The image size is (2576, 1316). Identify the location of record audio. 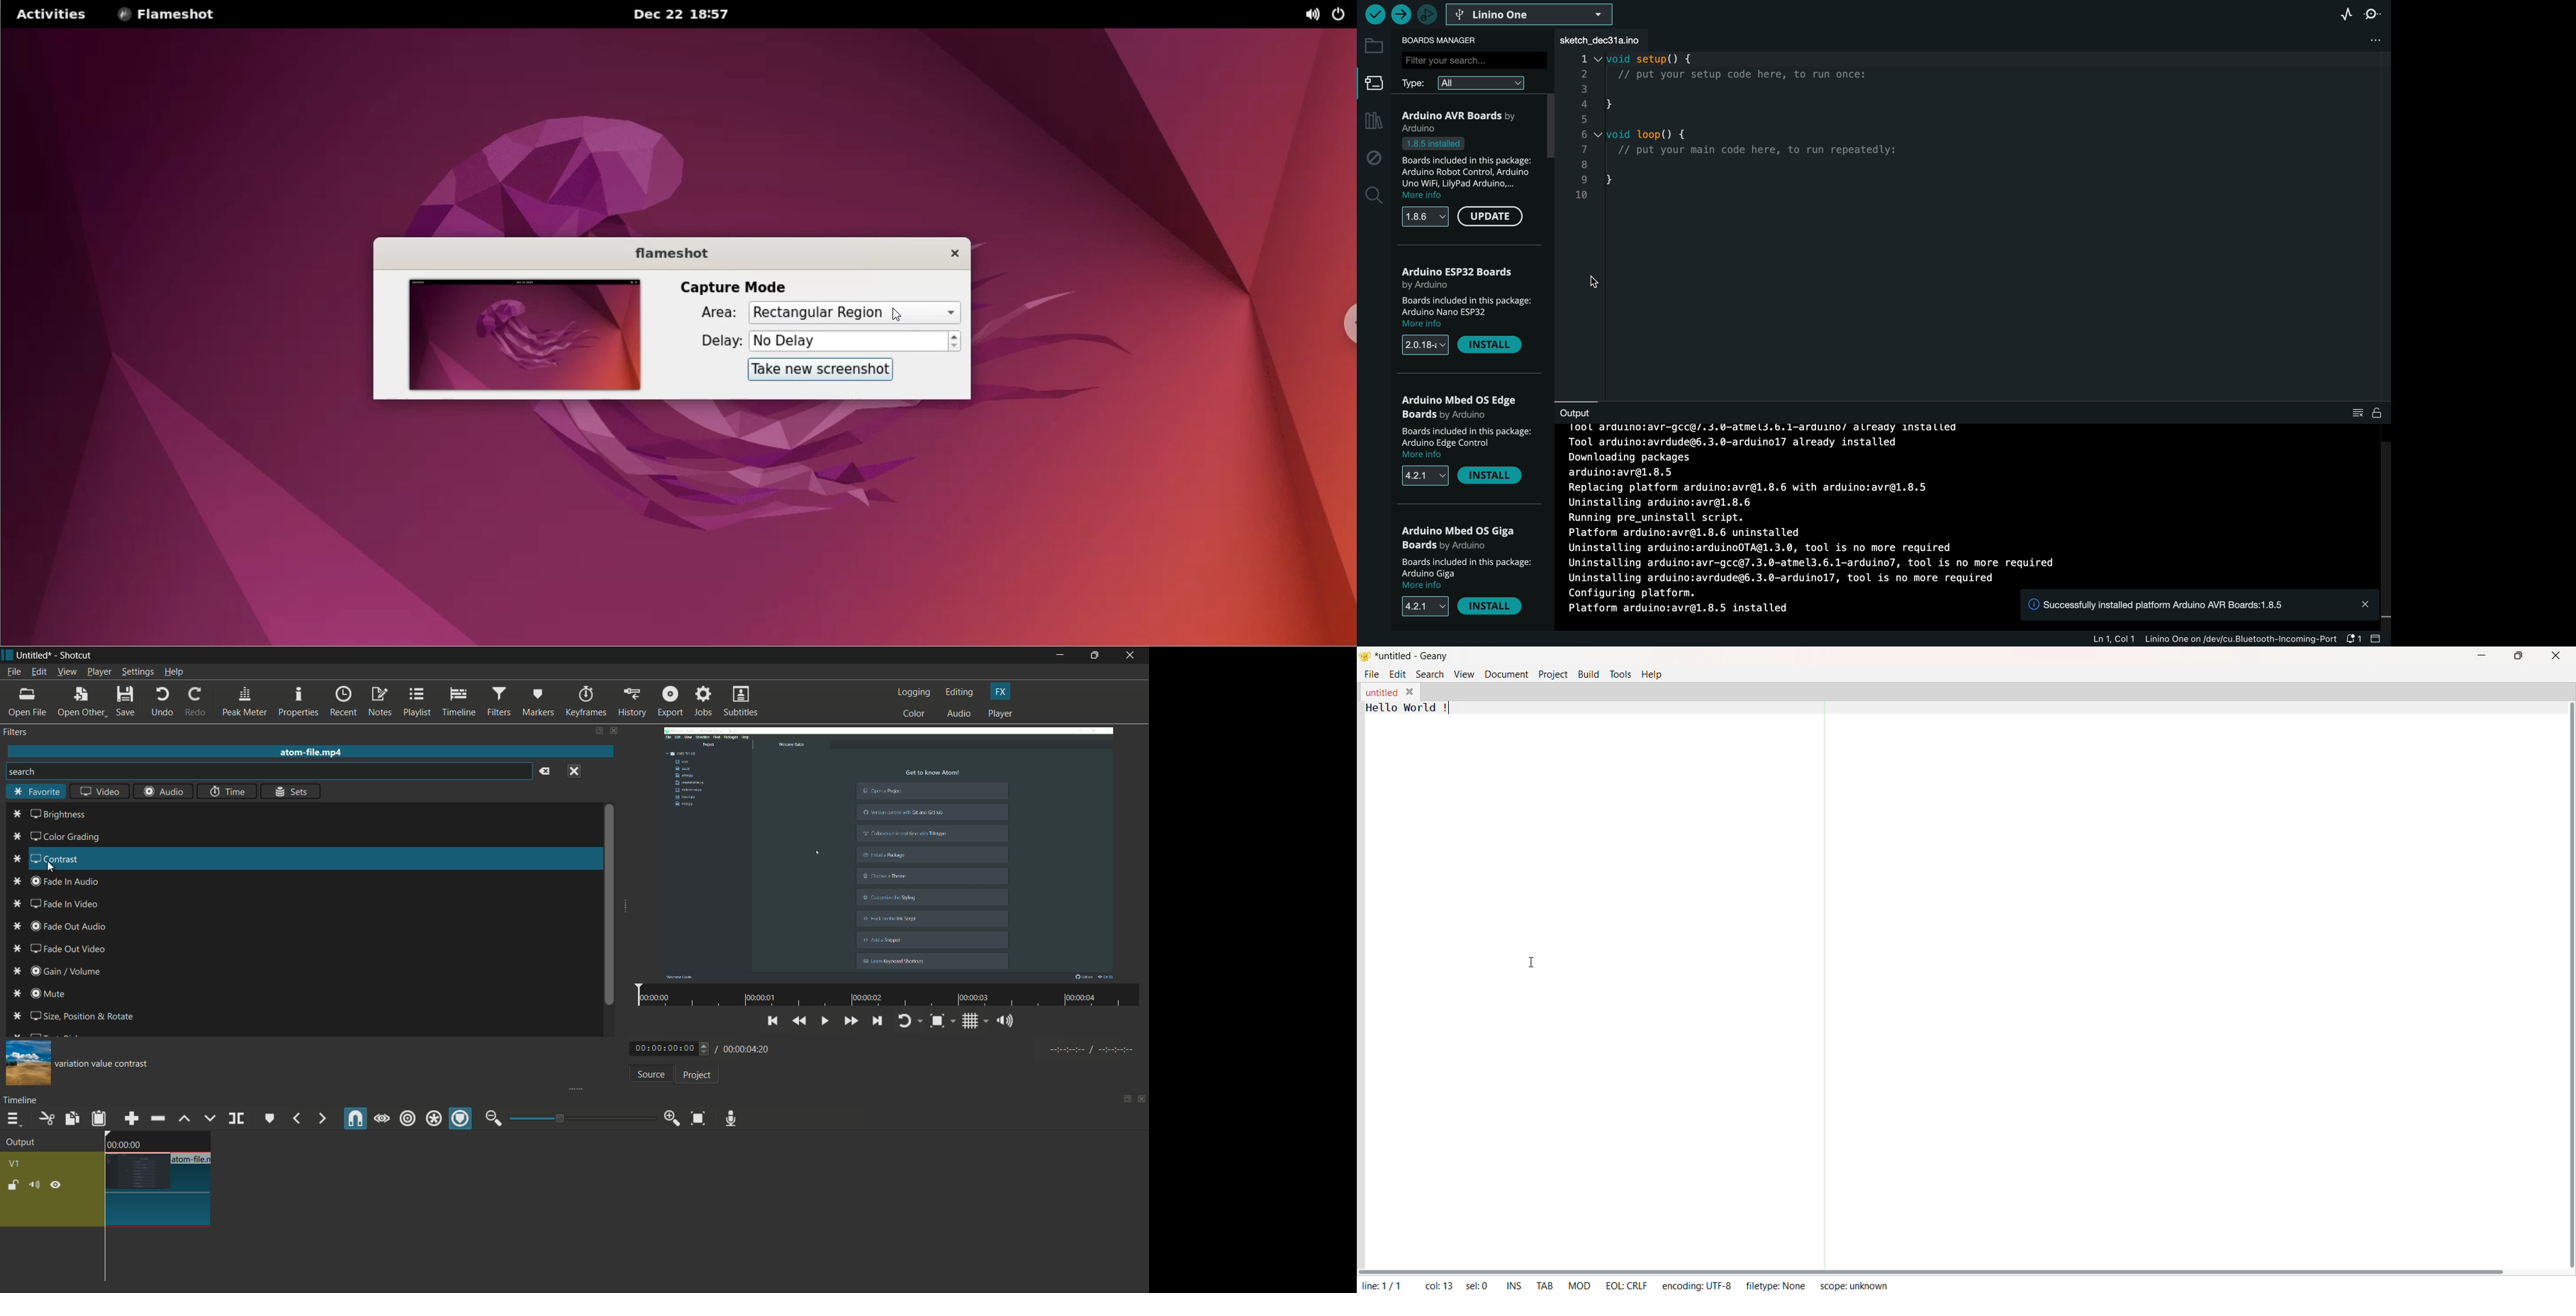
(728, 1118).